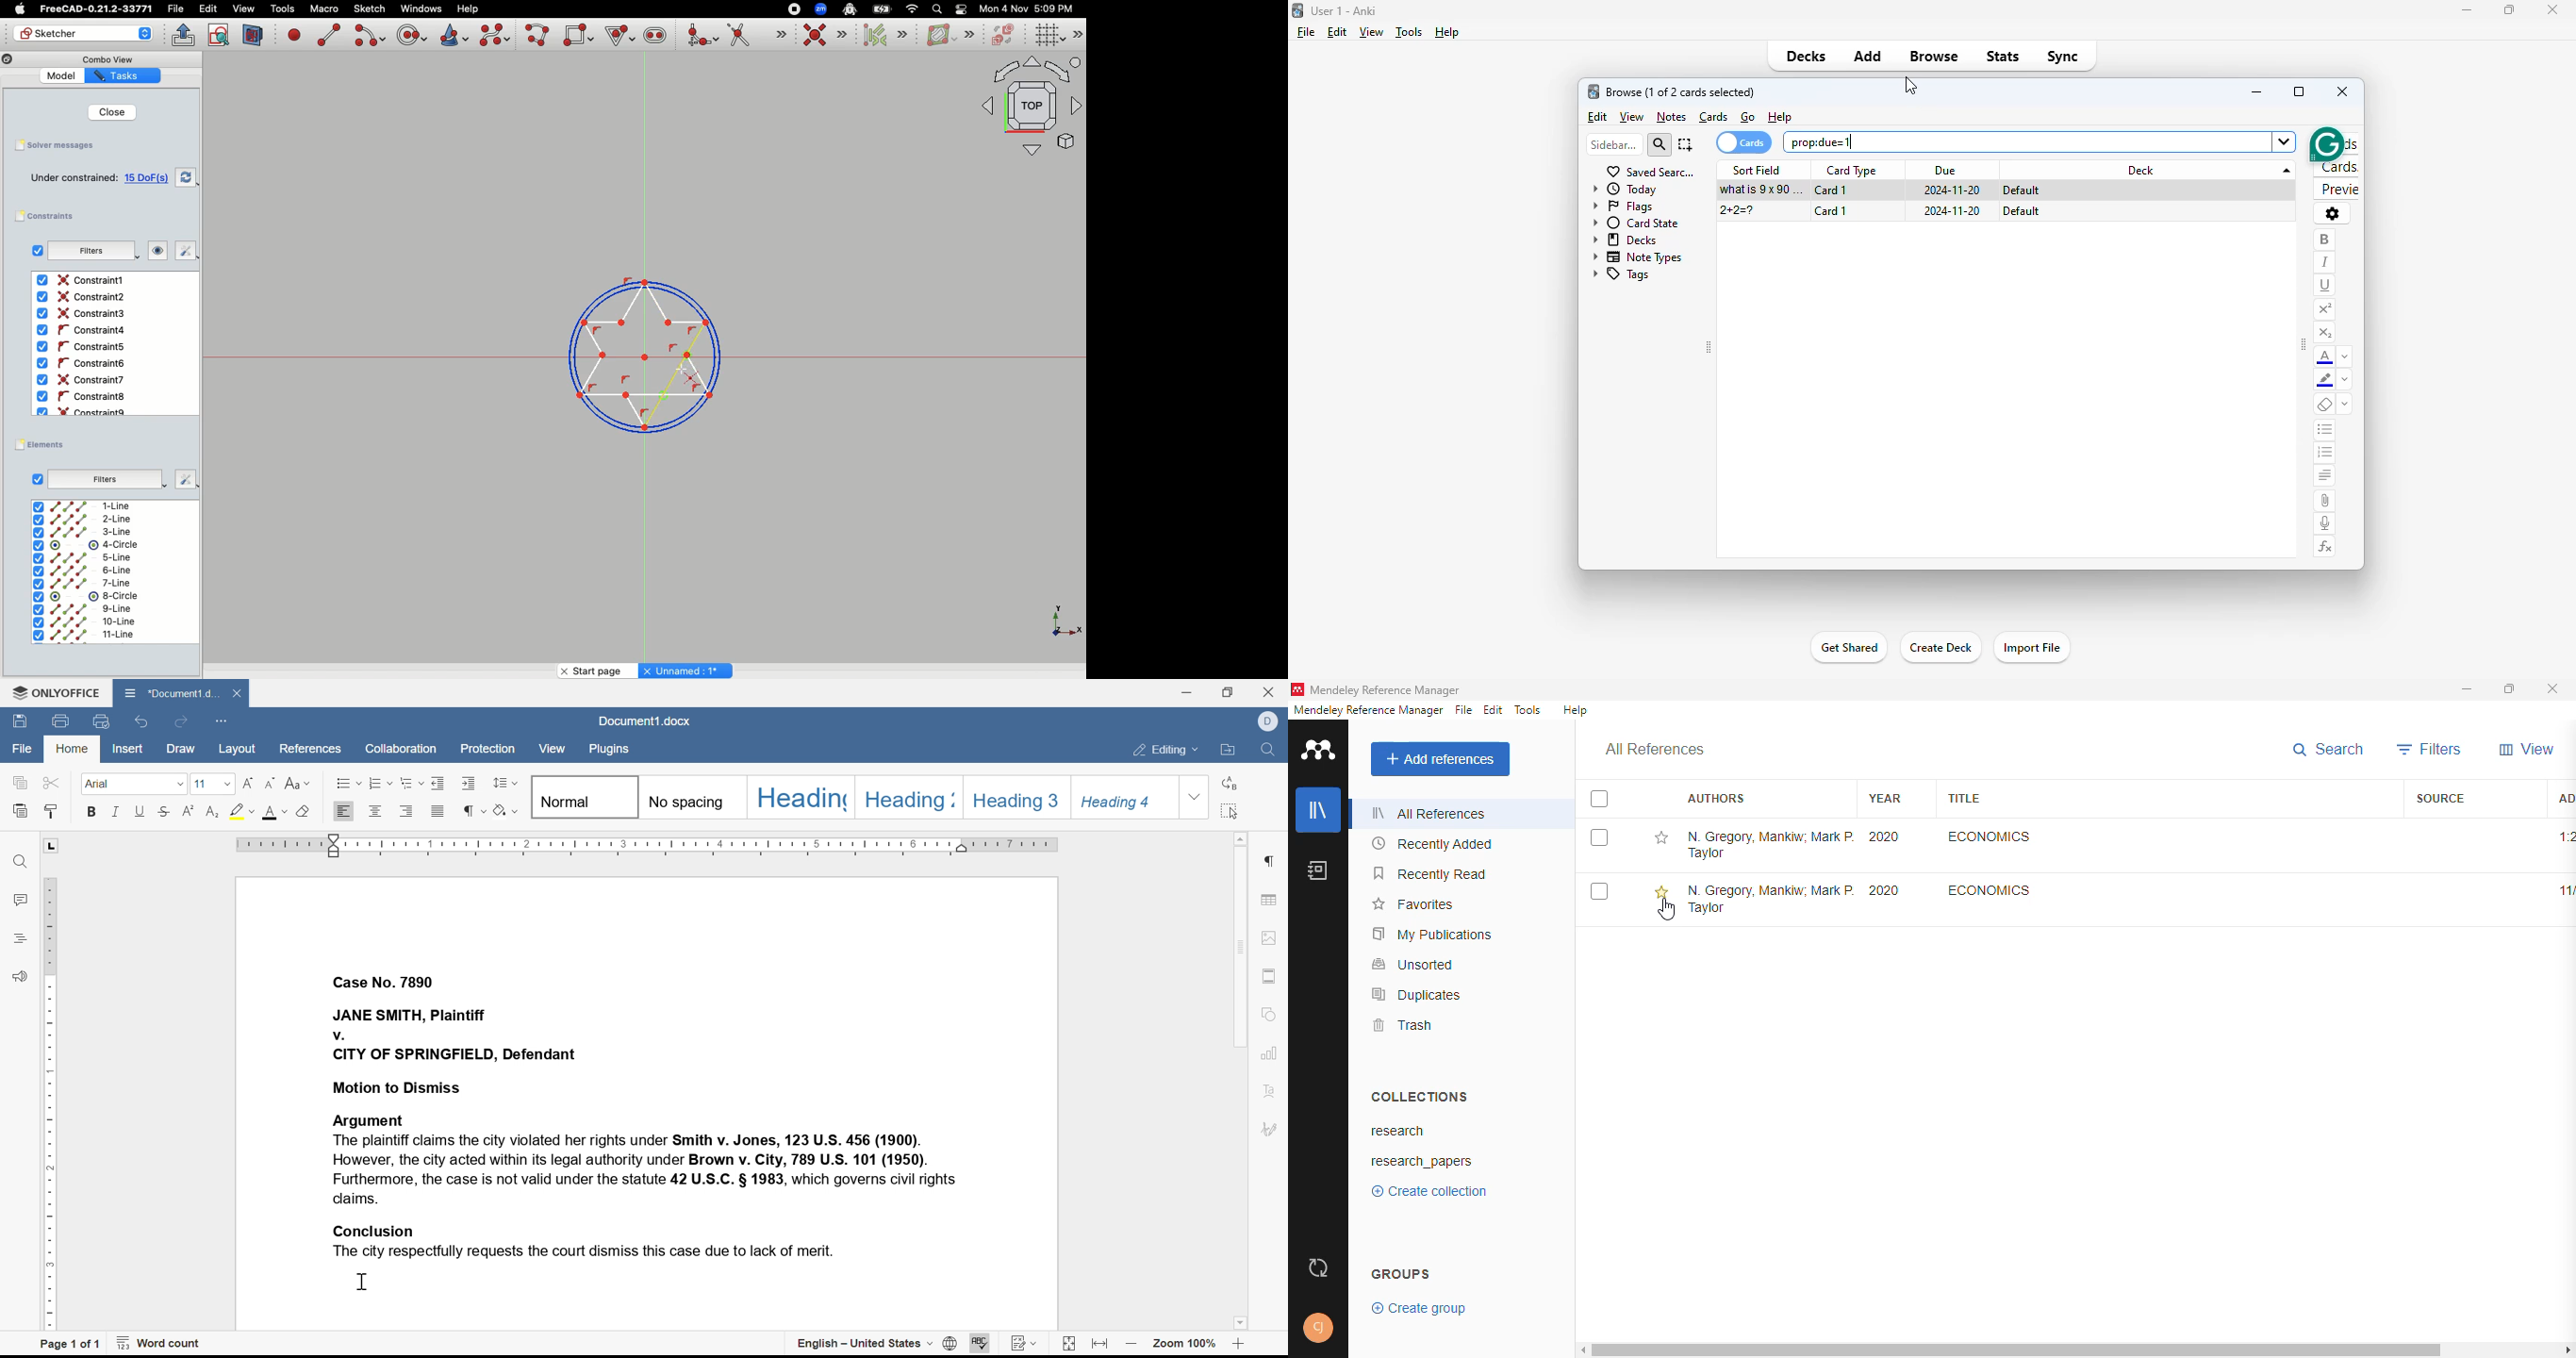  I want to click on Case No. 7890

JANE SMITH, Plaintiff

v.

CITY OF SPRINGFIELD, Defendant

Motion to Dismiss

Argument

The plaintiff claims the city violated her rights under Smith v. Jones, 123 U.S. 456 (1900).
However, the city acted within its legal authority under Brown v. City, 789 U.S. 101 (1950).
Furthermore, the case is not valid under the statute 42 U.S.C. § 1983, which governs civil rights
claims.

Conclusion

The city respectfully requests the court dismiss this case due to lack of merit., so click(646, 1116).